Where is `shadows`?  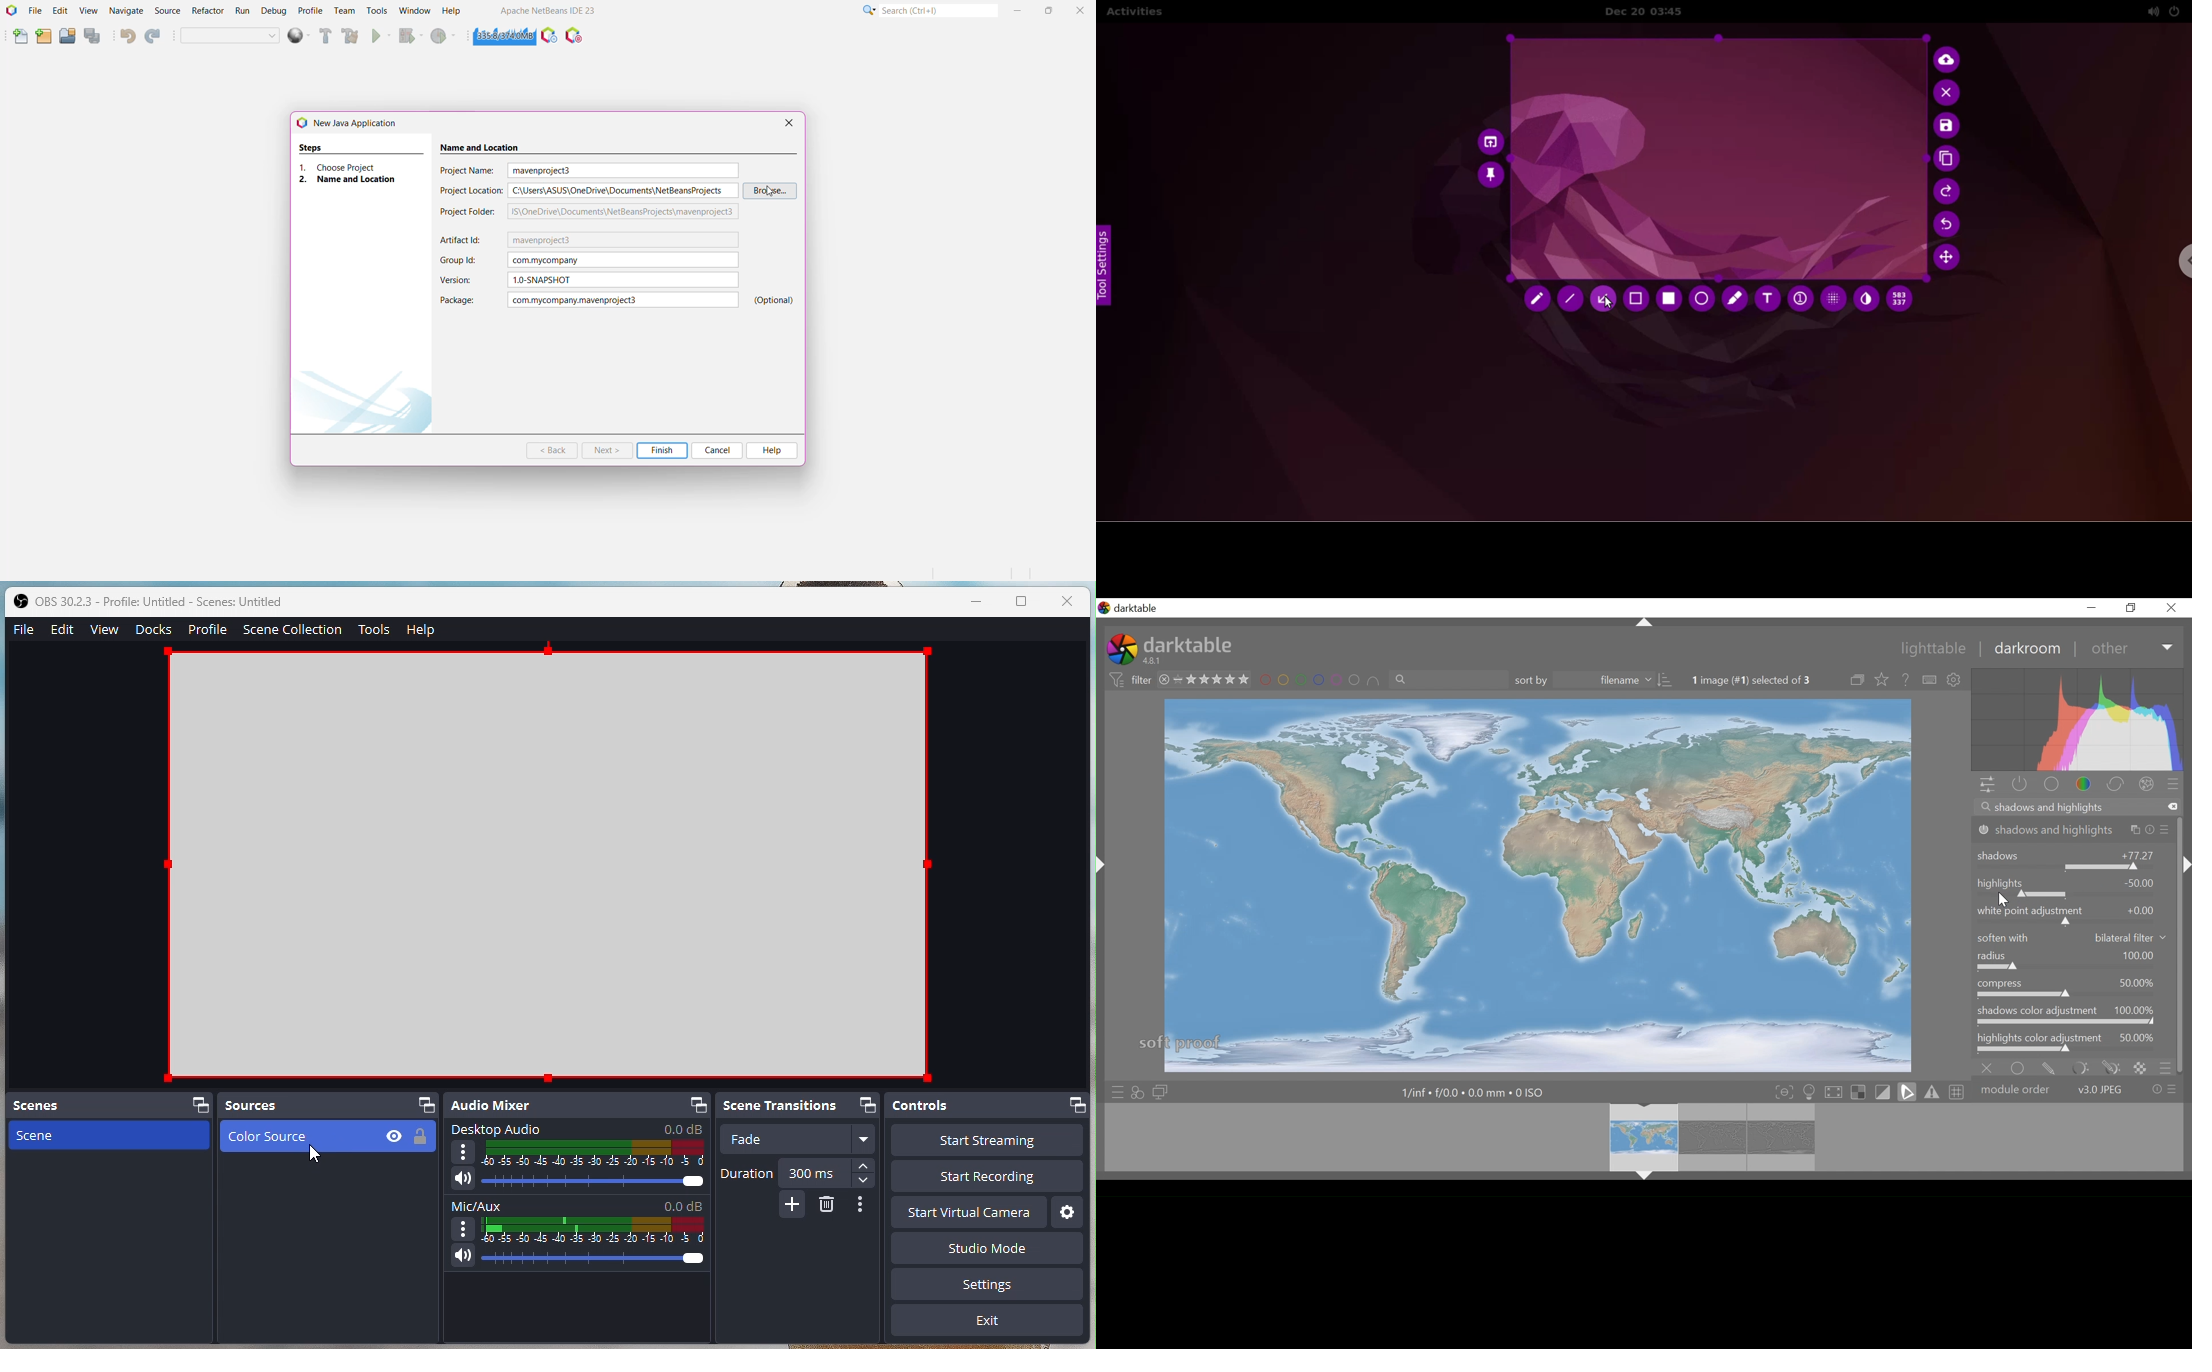
shadows is located at coordinates (2073, 857).